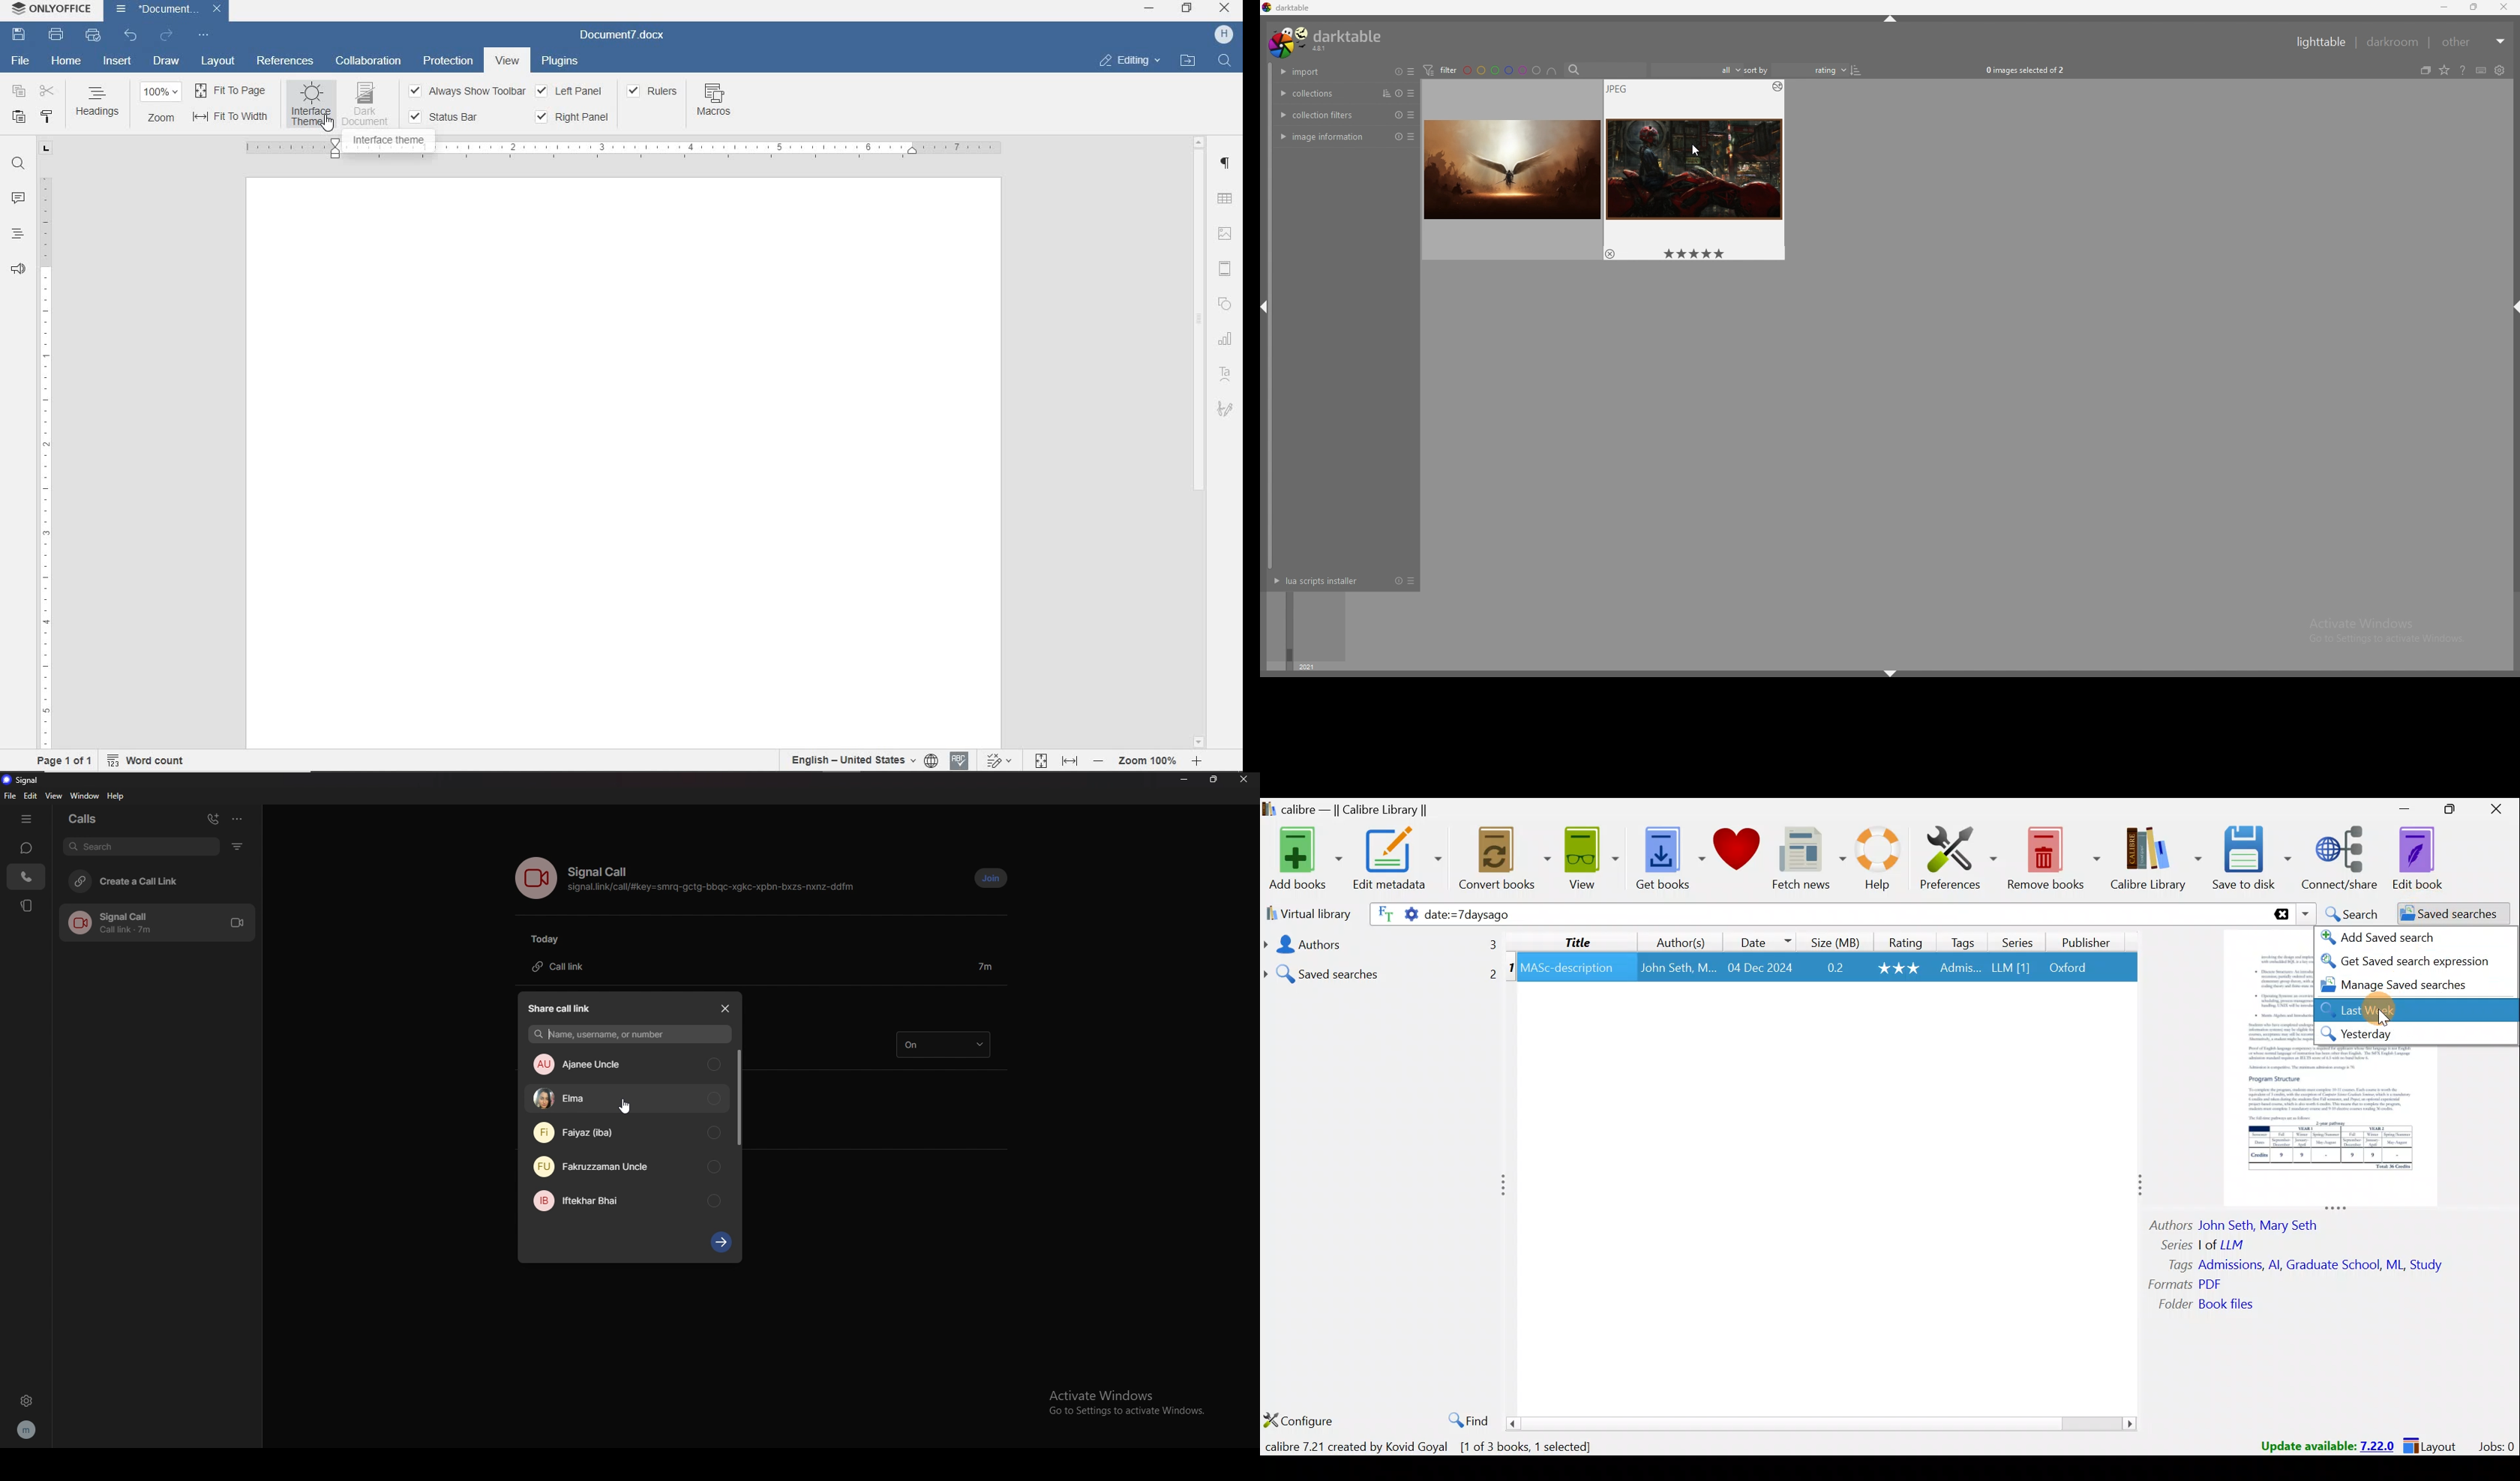  What do you see at coordinates (312, 106) in the screenshot?
I see `INTERFACE THEME` at bounding box center [312, 106].